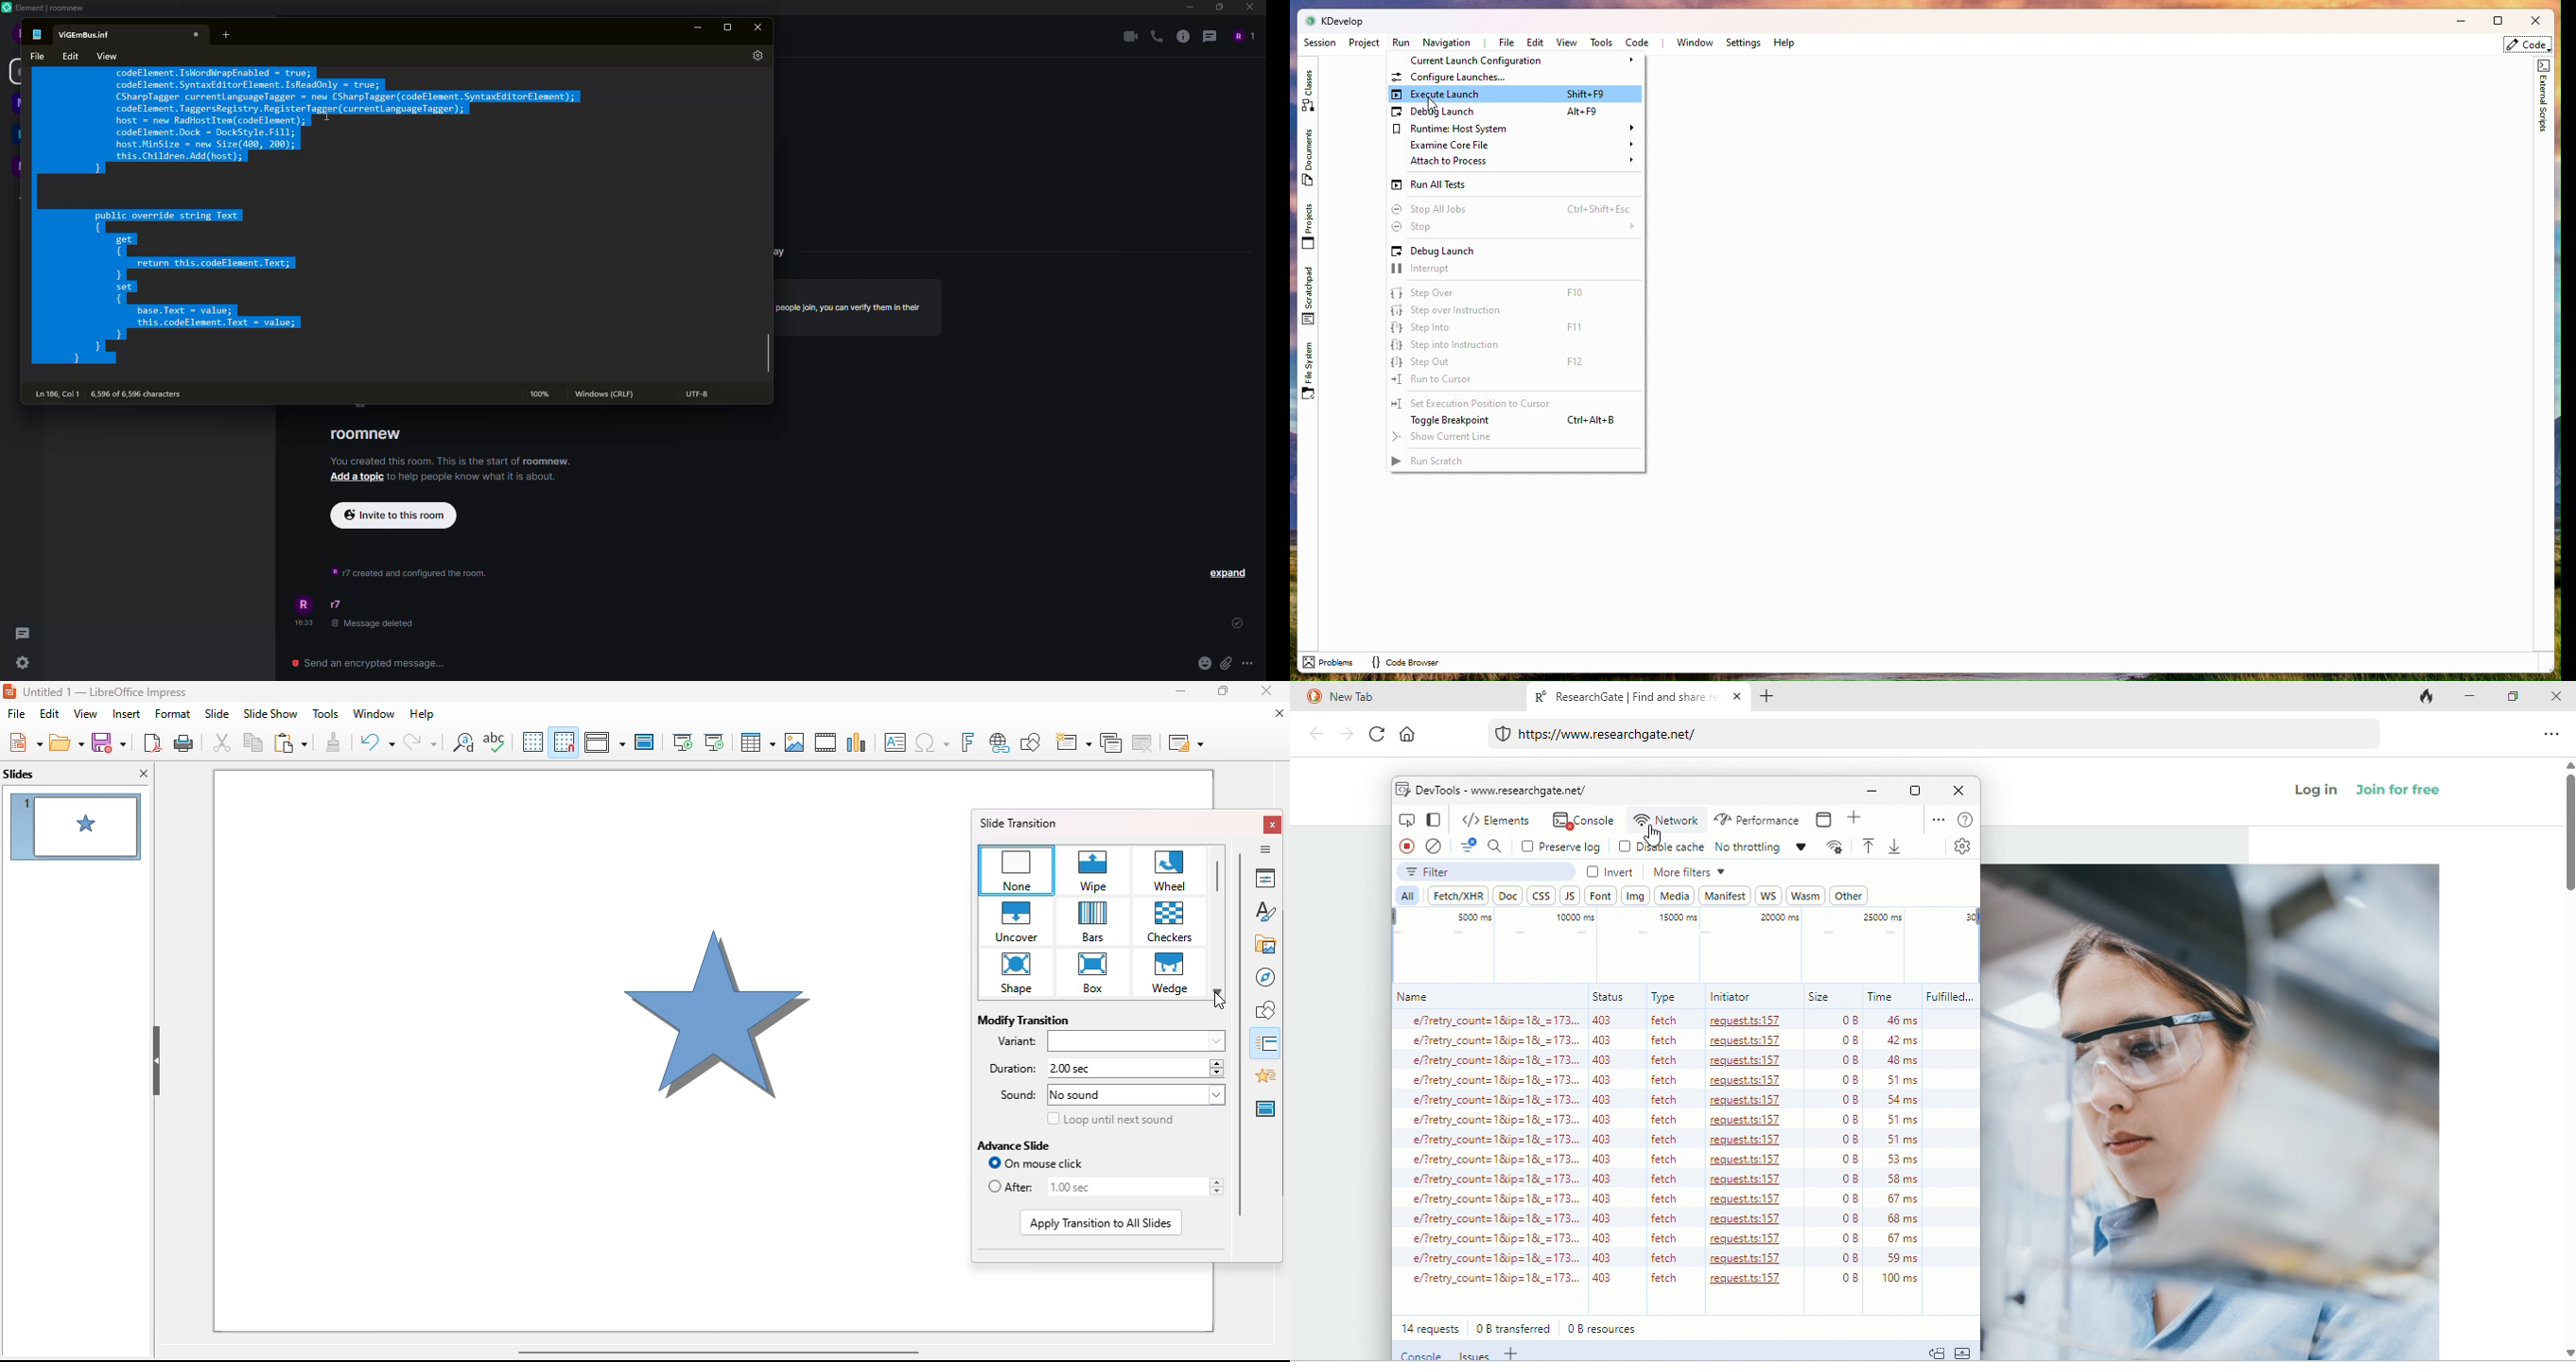 The width and height of the screenshot is (2576, 1372). Describe the element at coordinates (684, 742) in the screenshot. I see `start from first slide` at that location.